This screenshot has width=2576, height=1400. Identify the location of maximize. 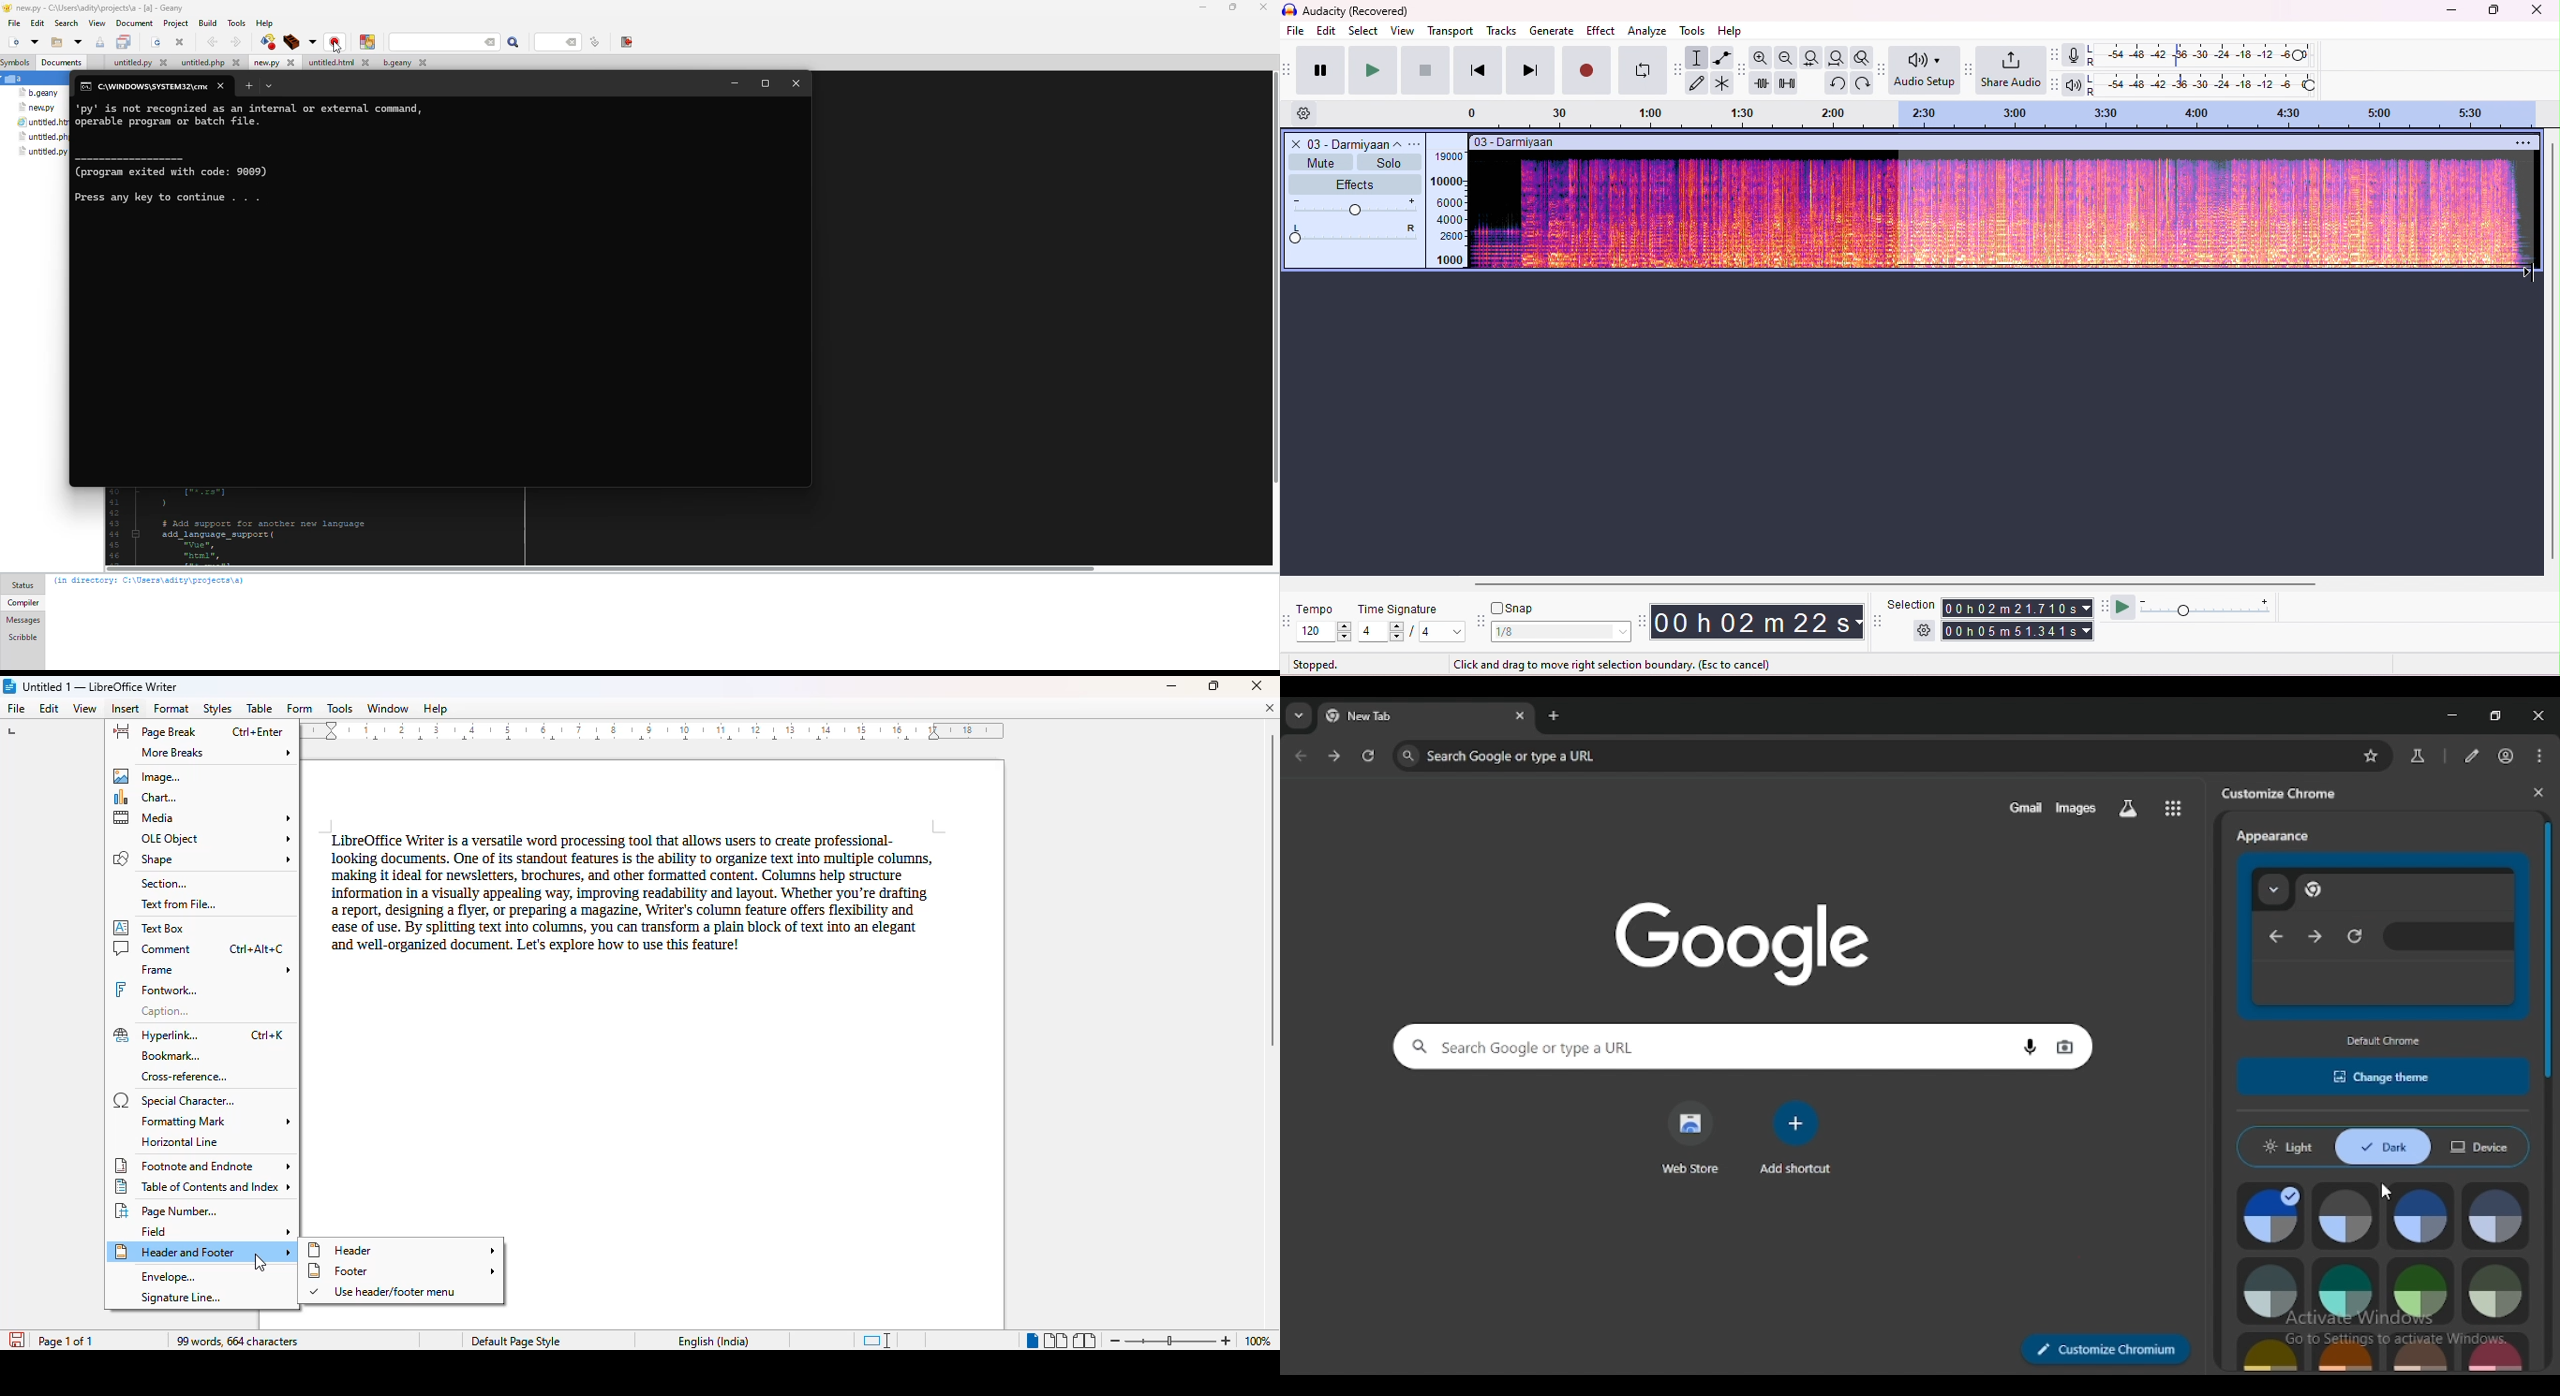
(2498, 717).